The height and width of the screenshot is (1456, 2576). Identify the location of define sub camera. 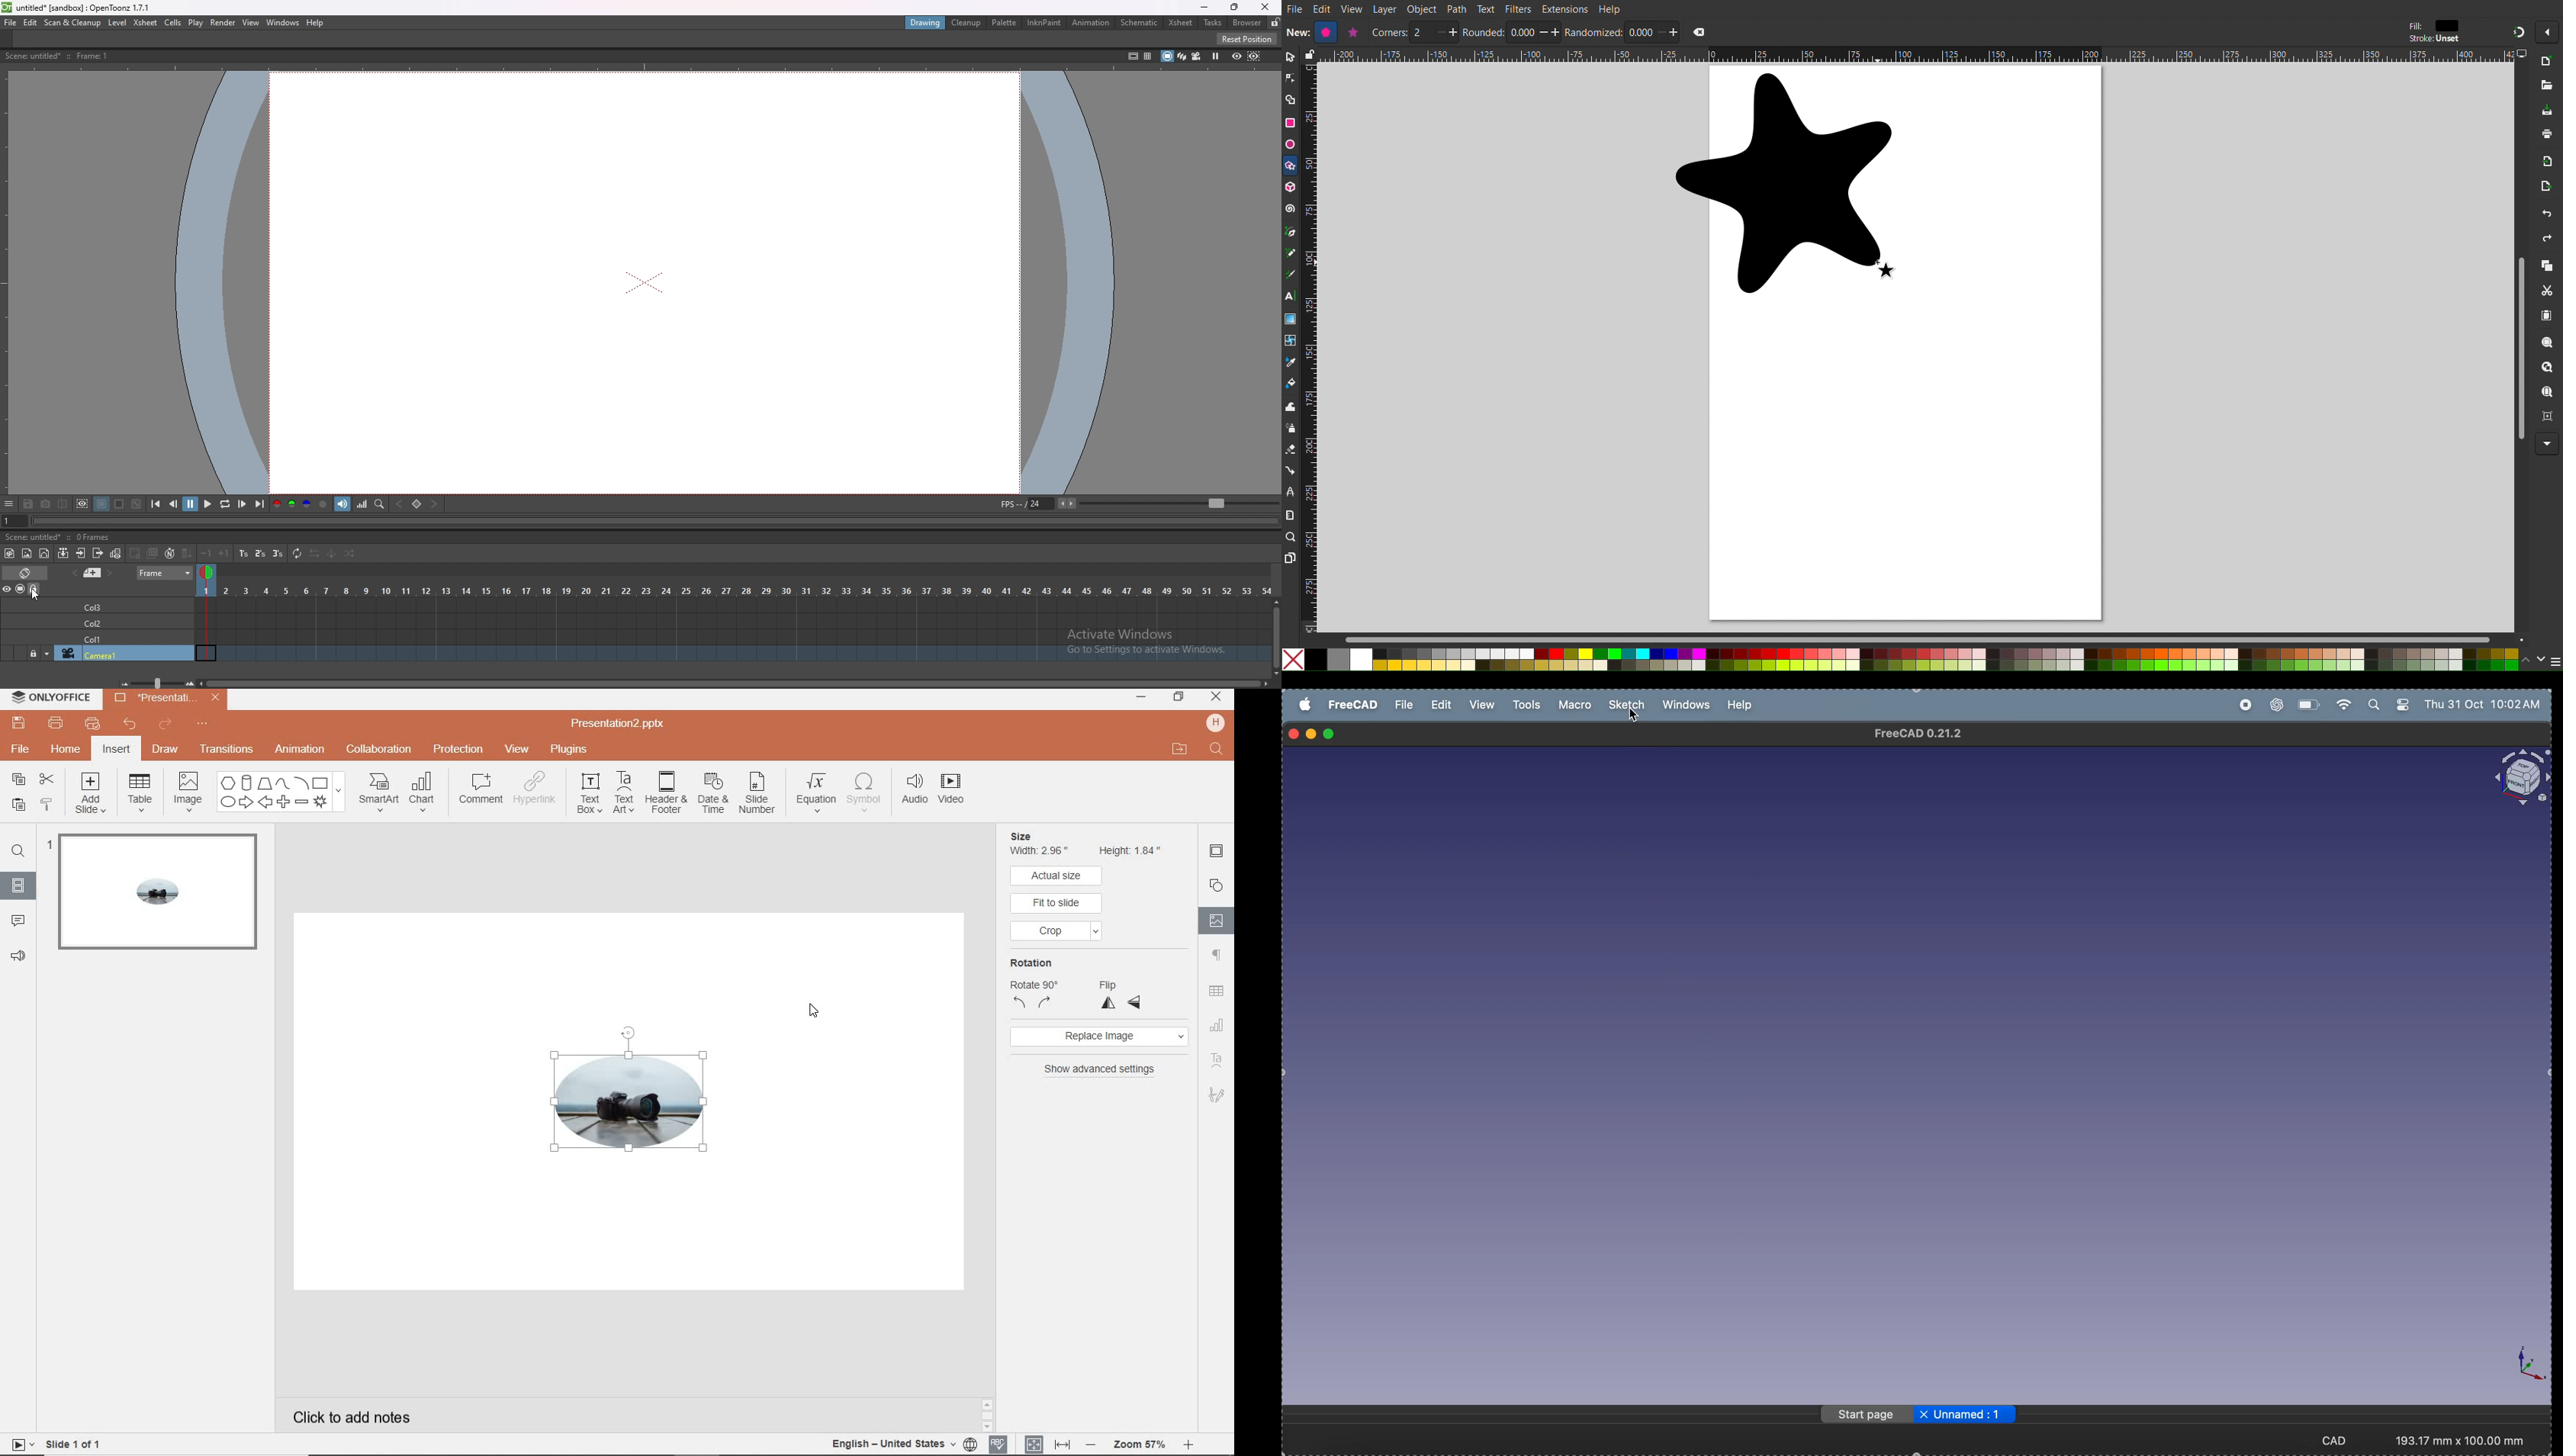
(83, 503).